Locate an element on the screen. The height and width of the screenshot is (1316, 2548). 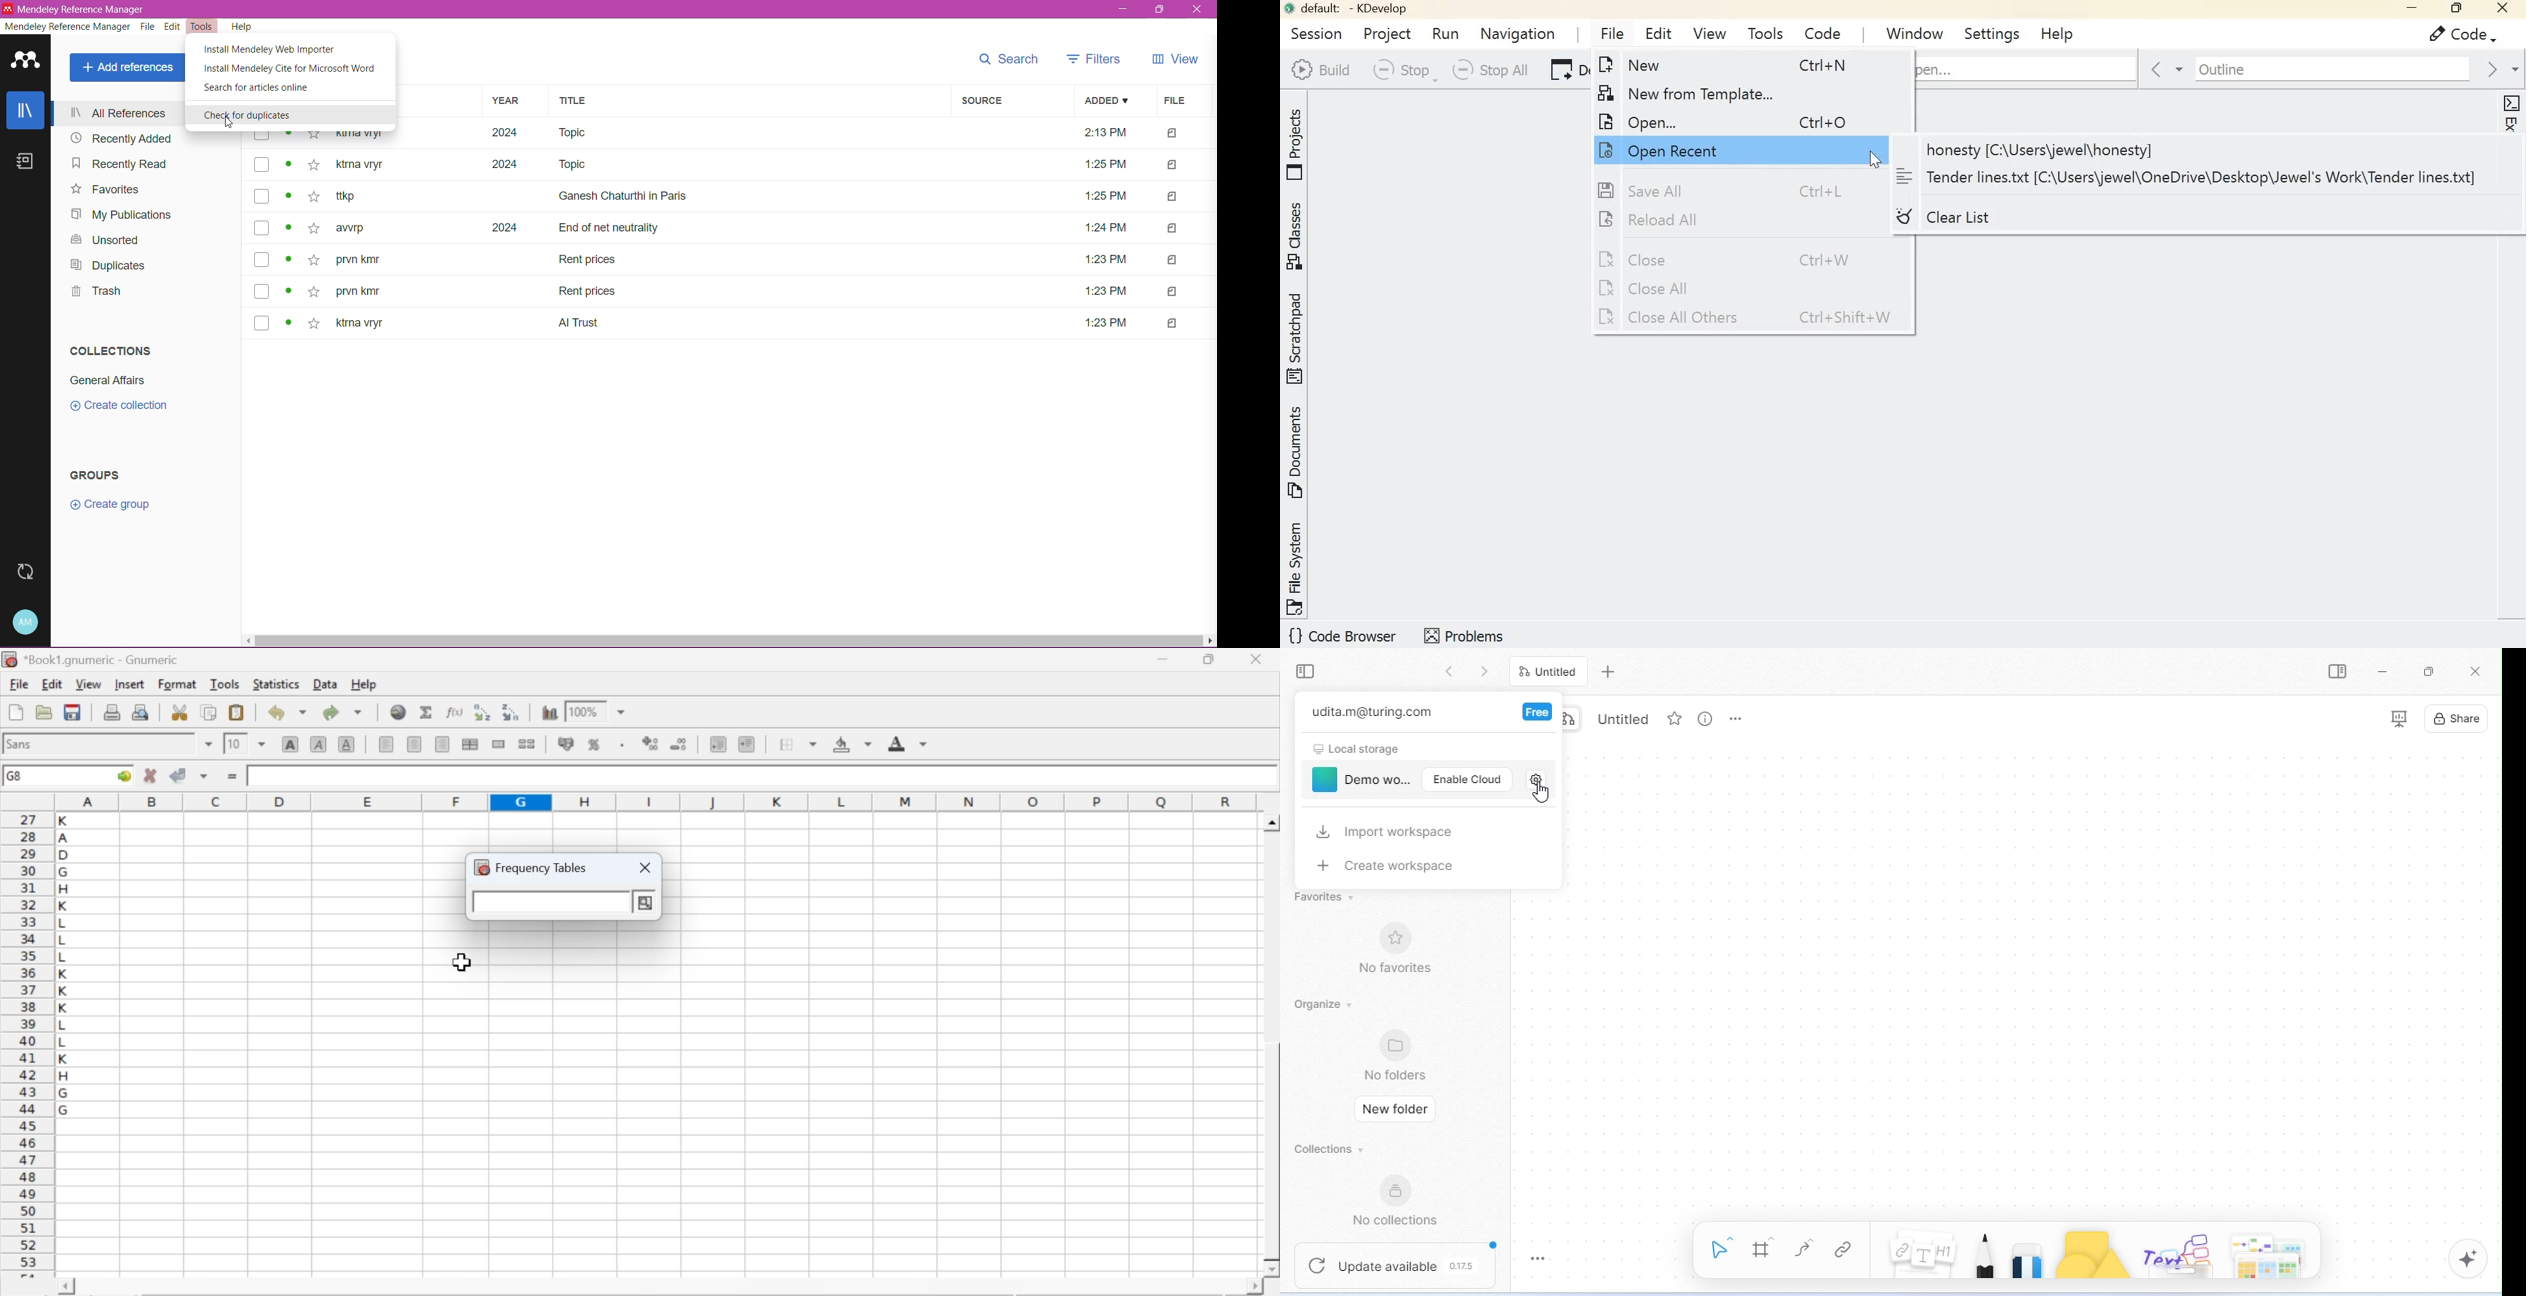
File is located at coordinates (149, 27).